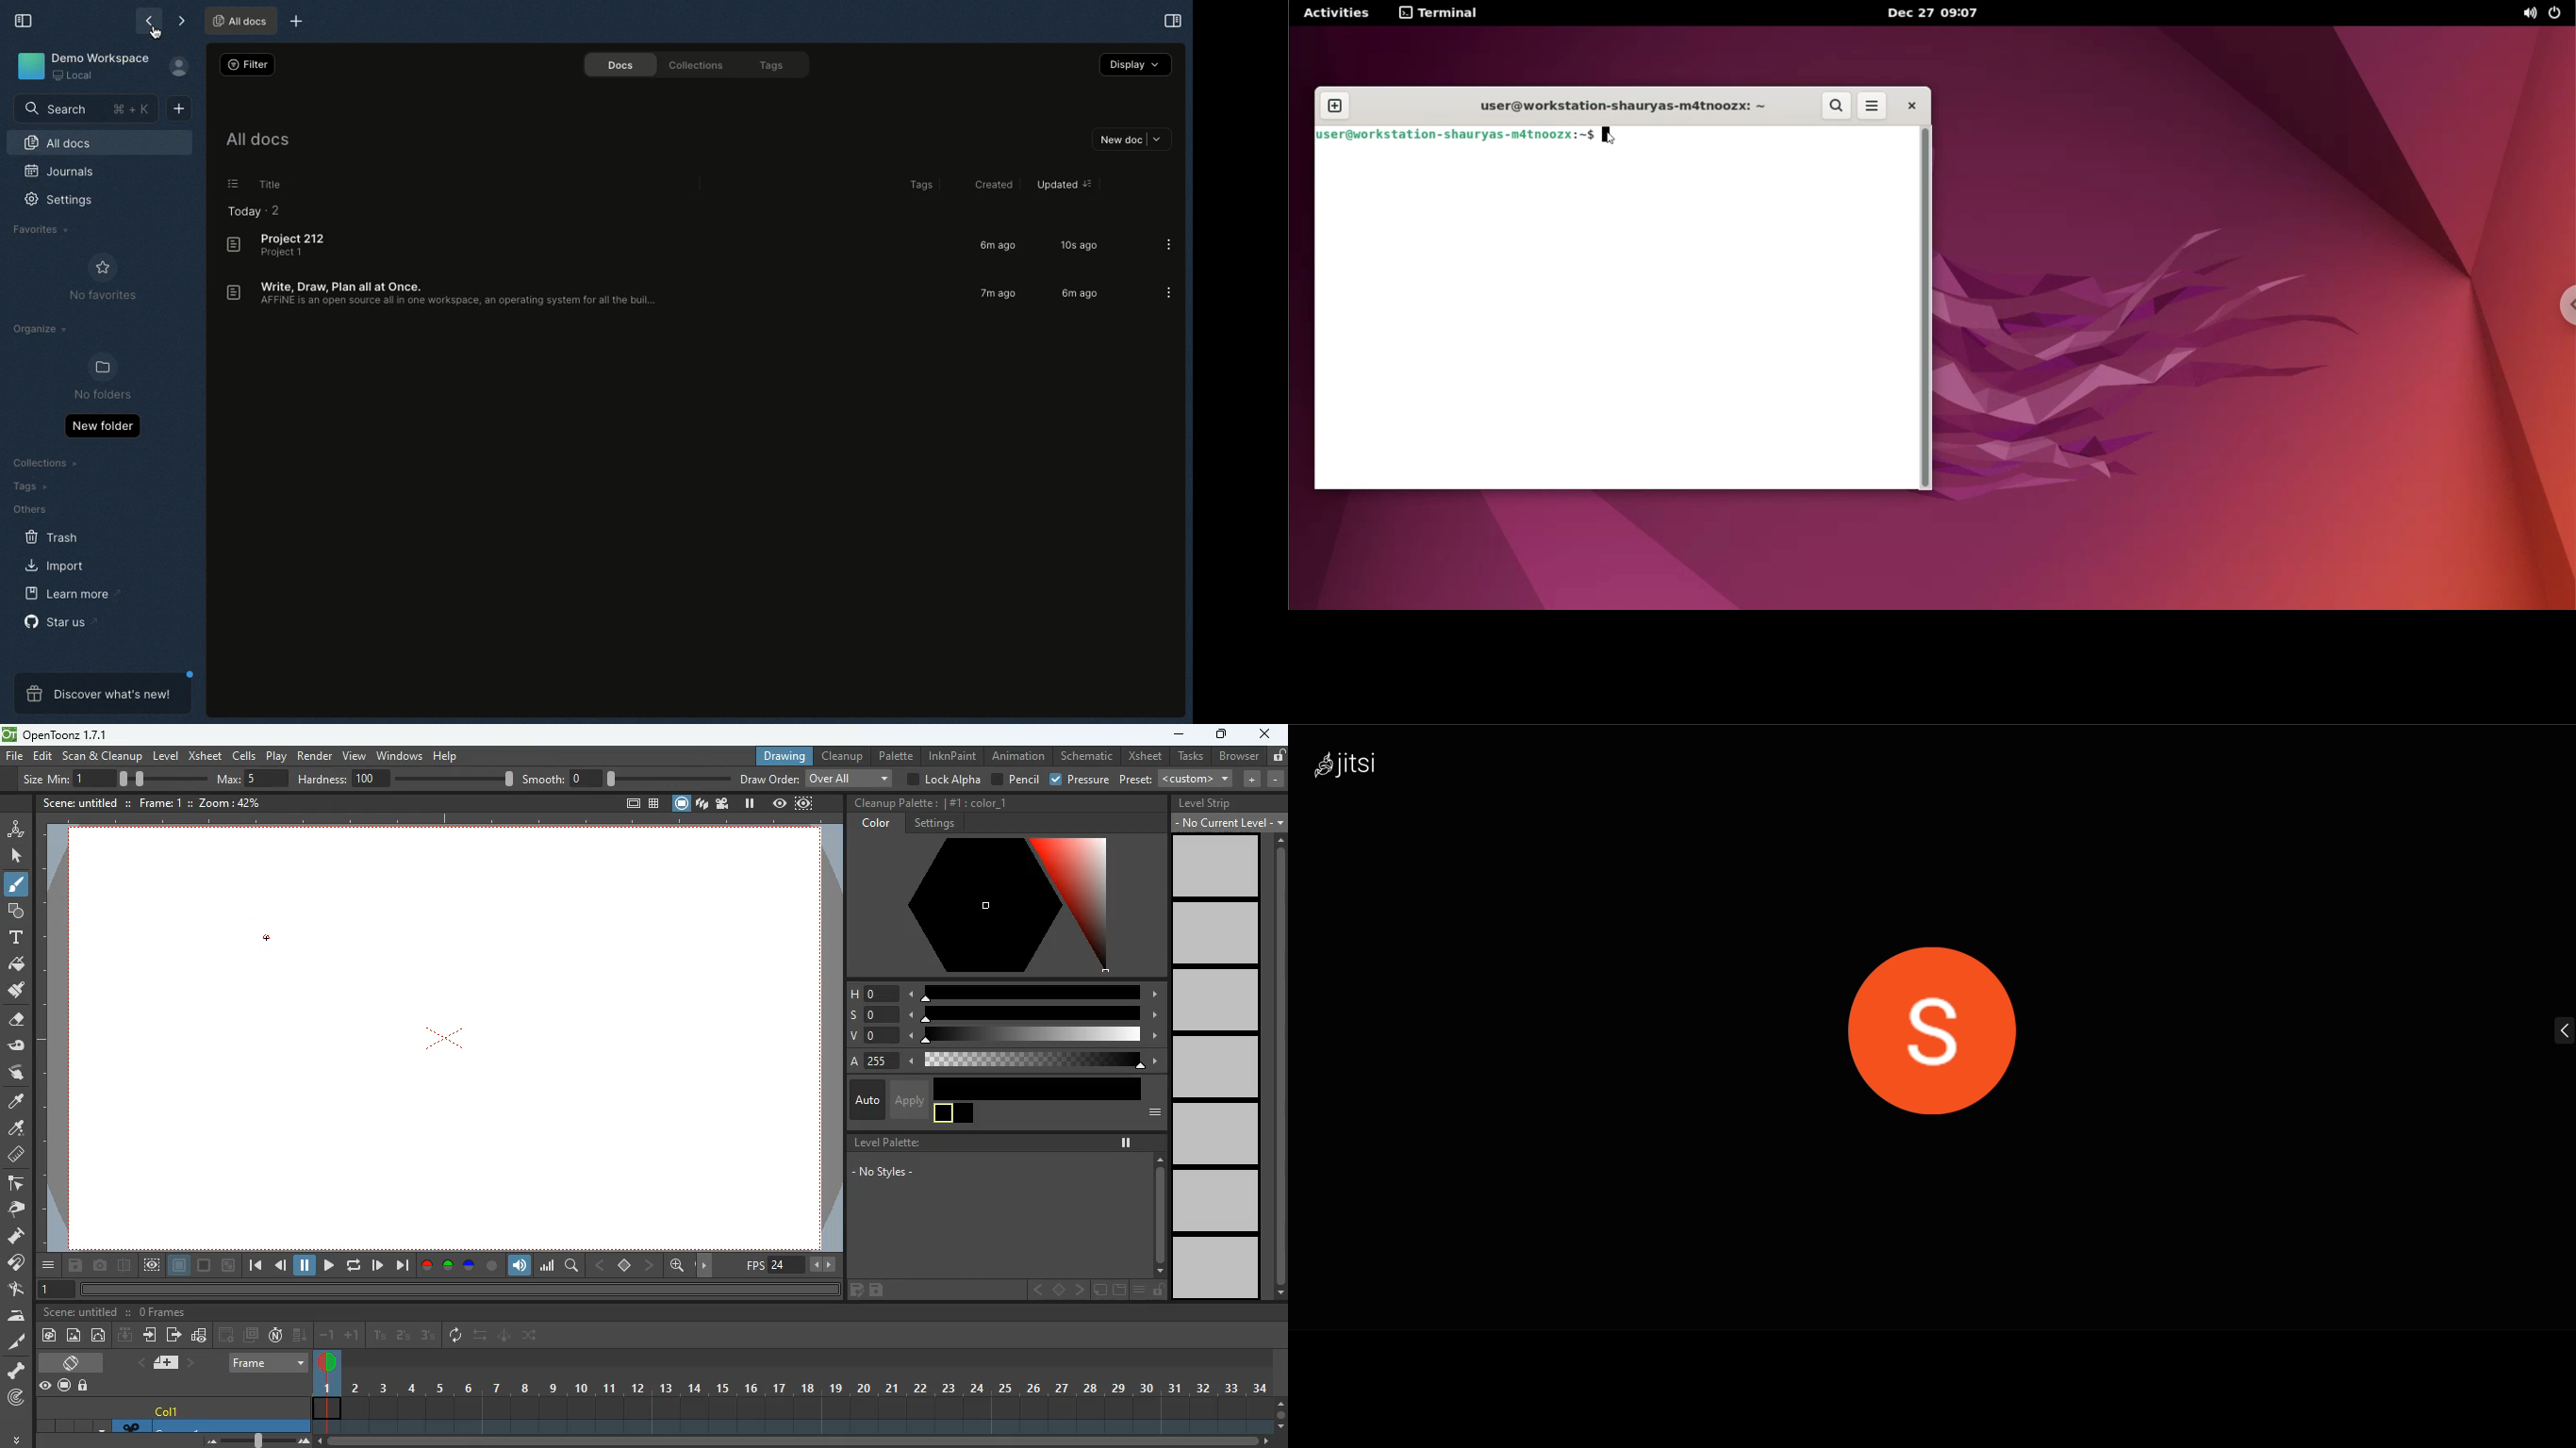 This screenshot has width=2576, height=1456. Describe the element at coordinates (471, 1268) in the screenshot. I see `blue` at that location.